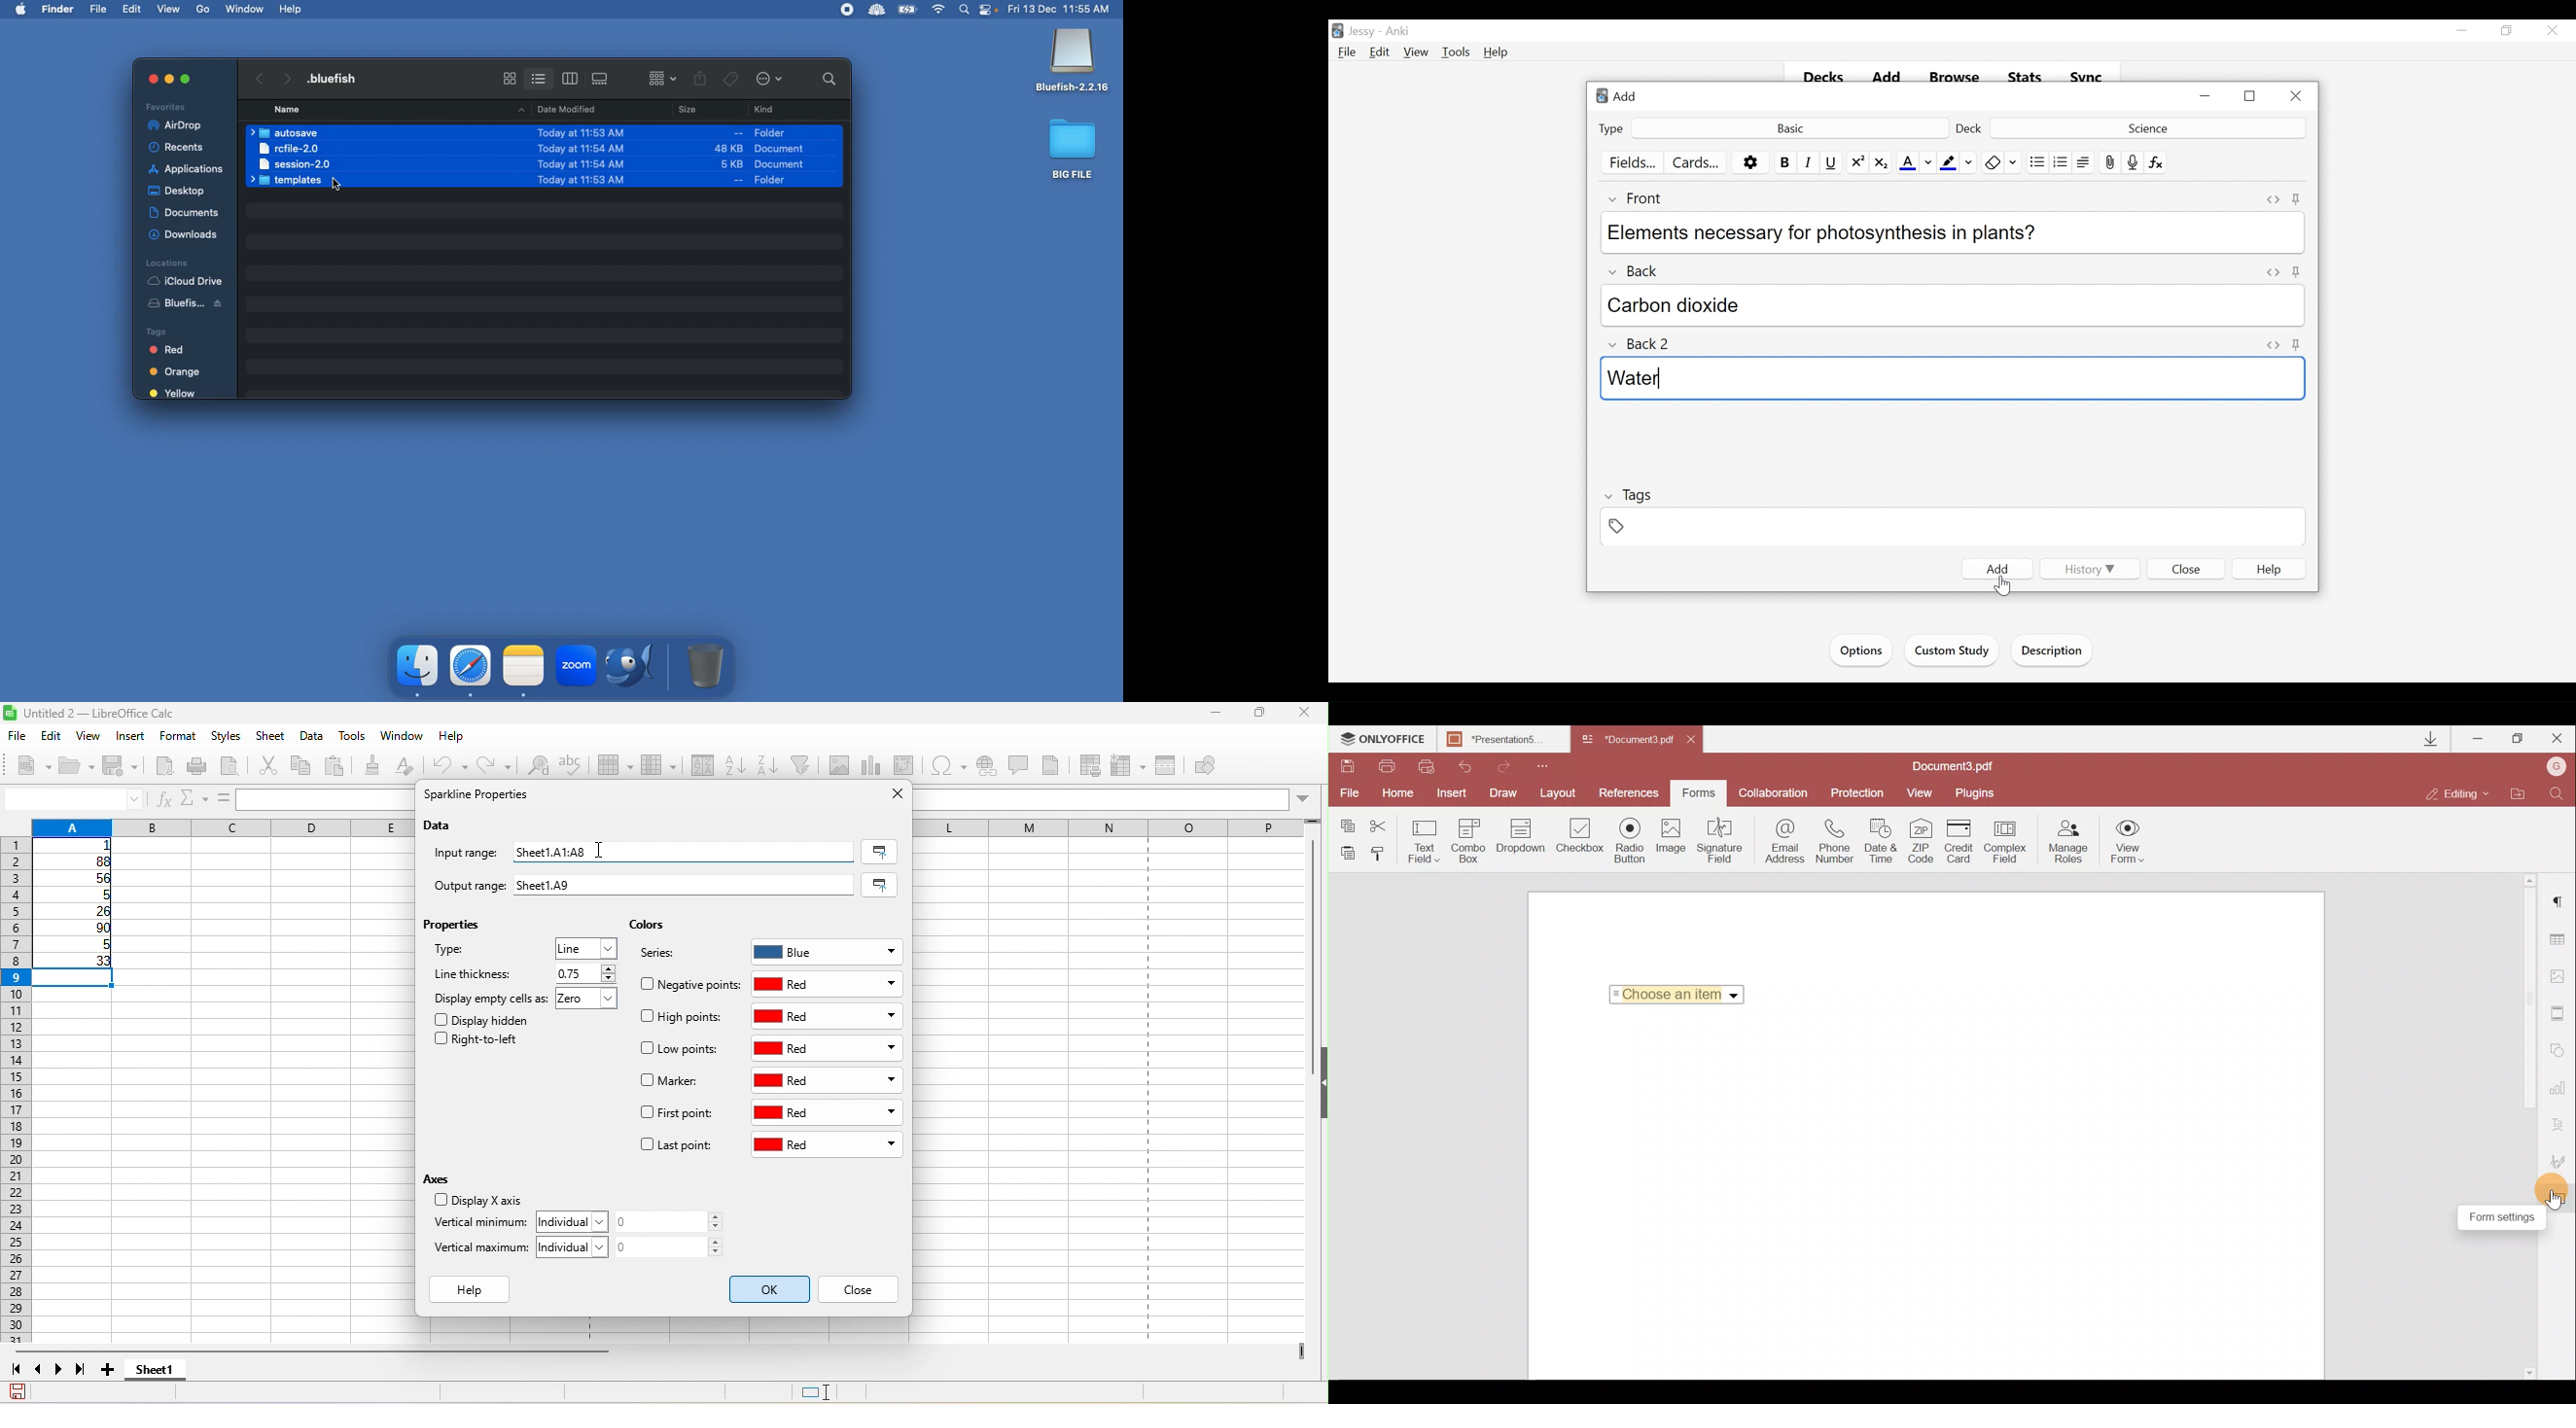 This screenshot has width=2576, height=1428. I want to click on Help, so click(2270, 569).